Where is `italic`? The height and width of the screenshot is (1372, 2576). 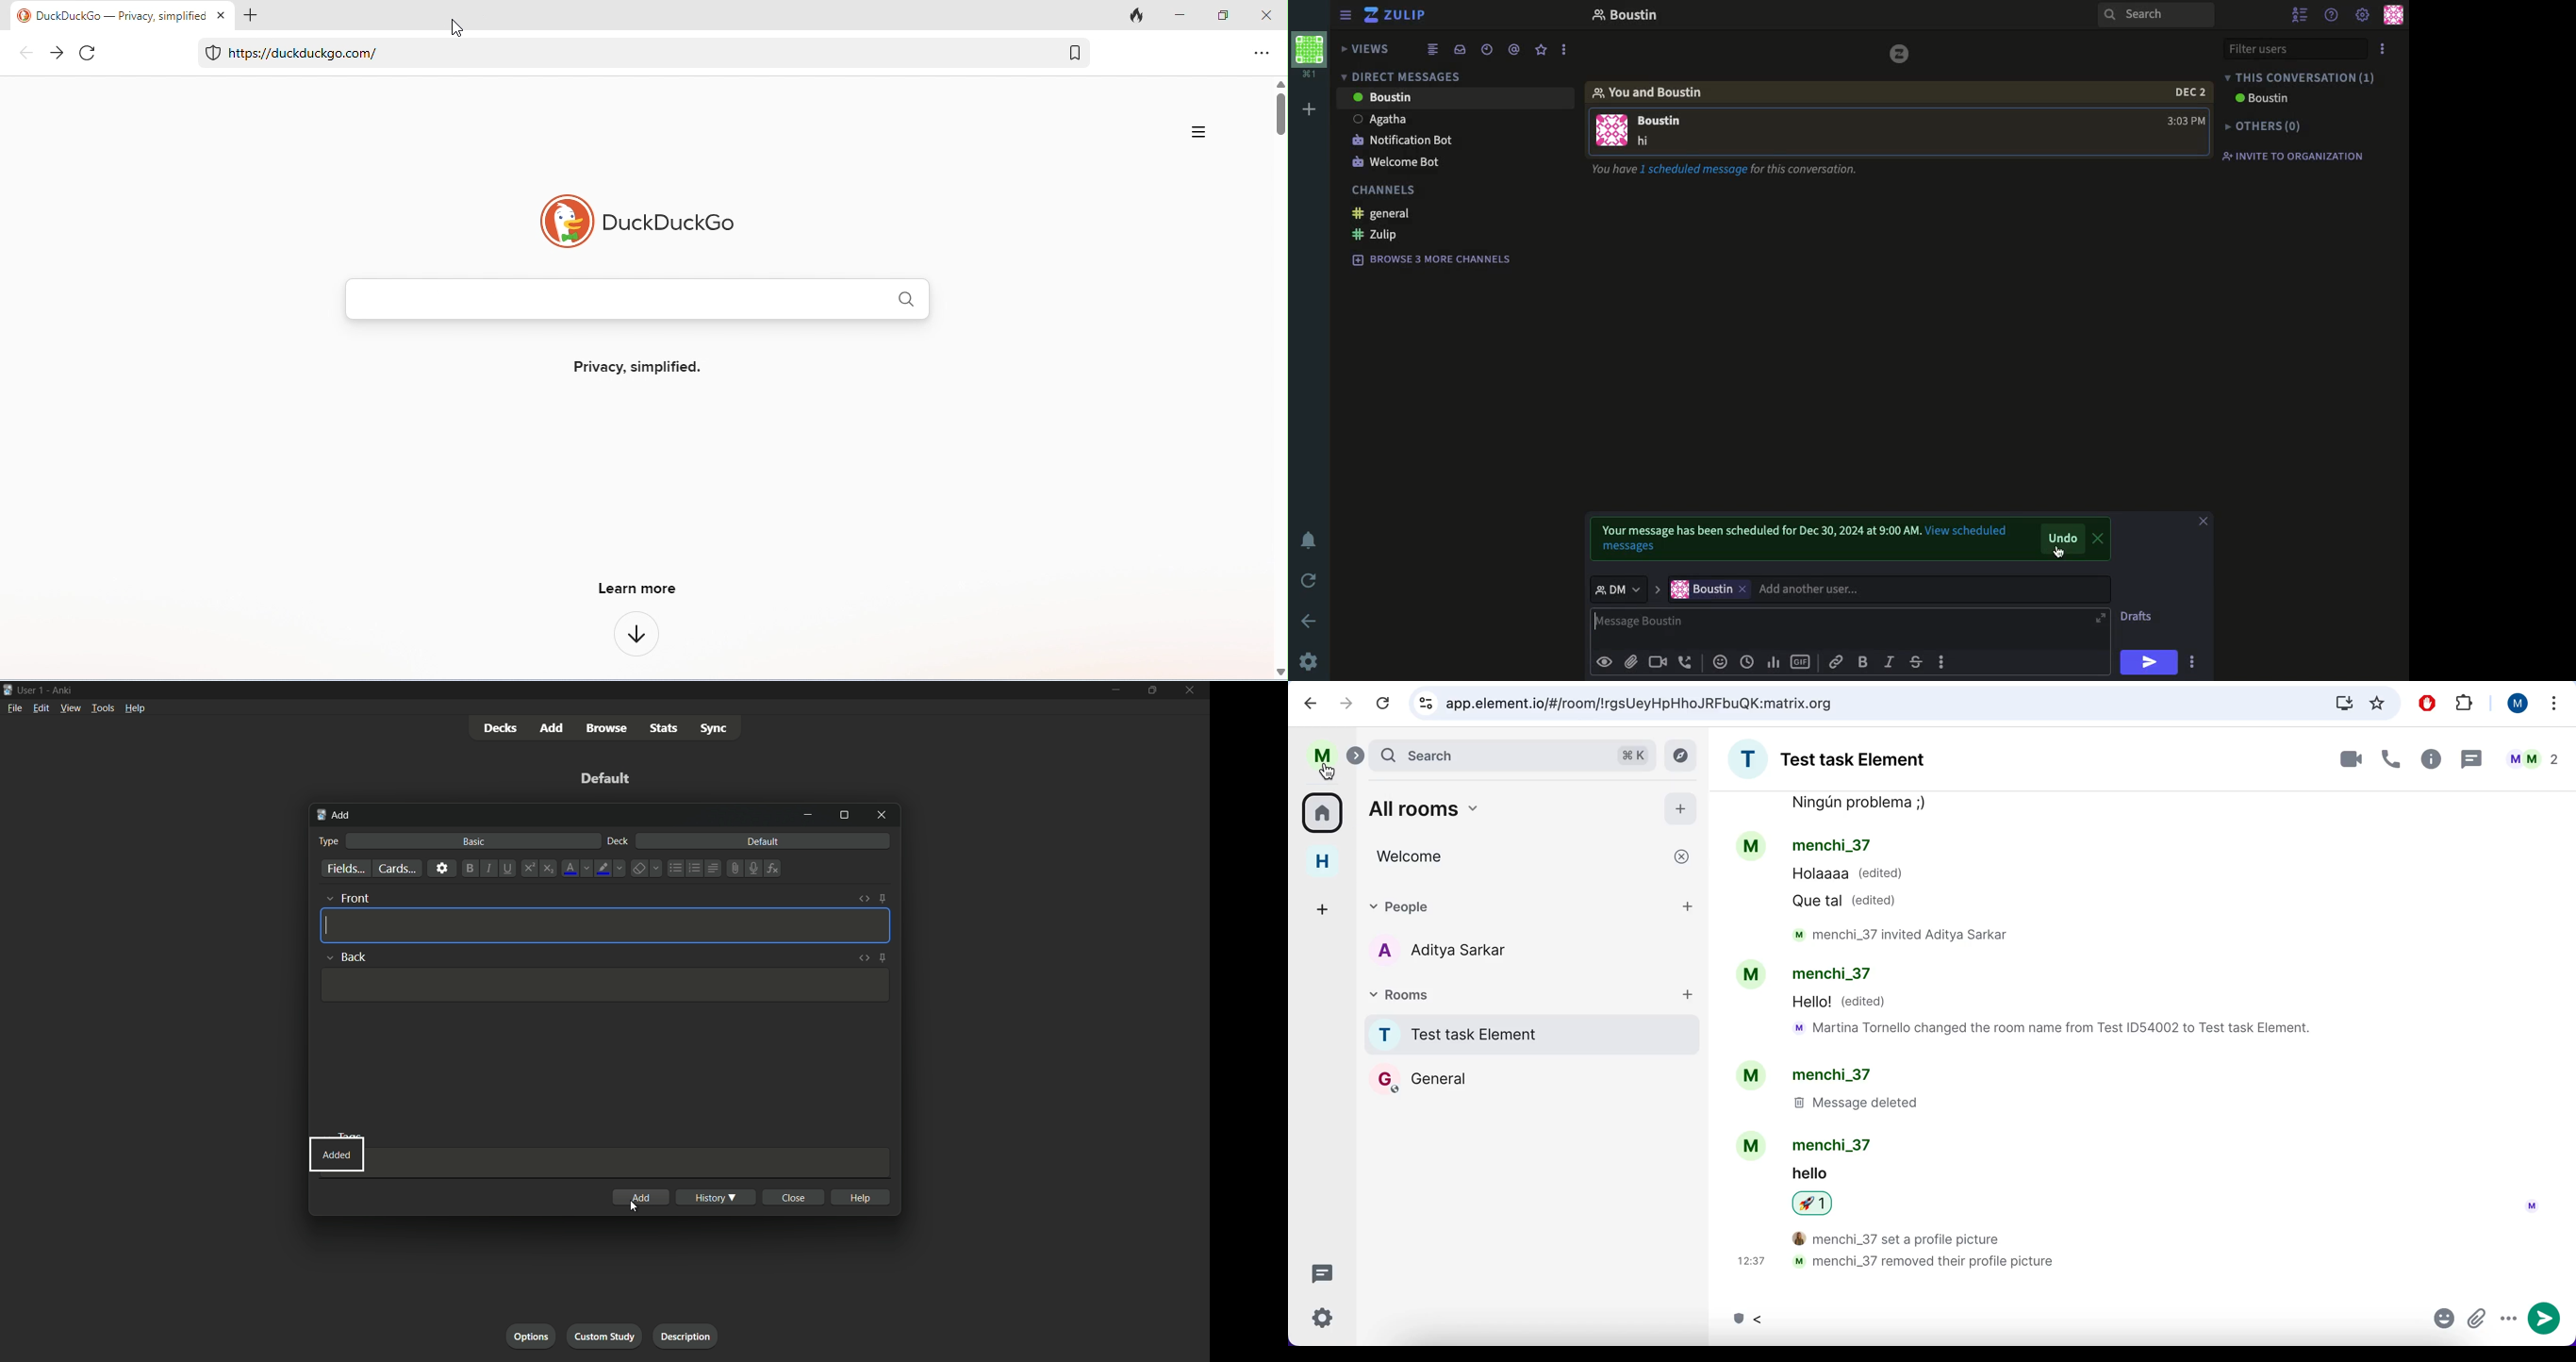 italic is located at coordinates (489, 870).